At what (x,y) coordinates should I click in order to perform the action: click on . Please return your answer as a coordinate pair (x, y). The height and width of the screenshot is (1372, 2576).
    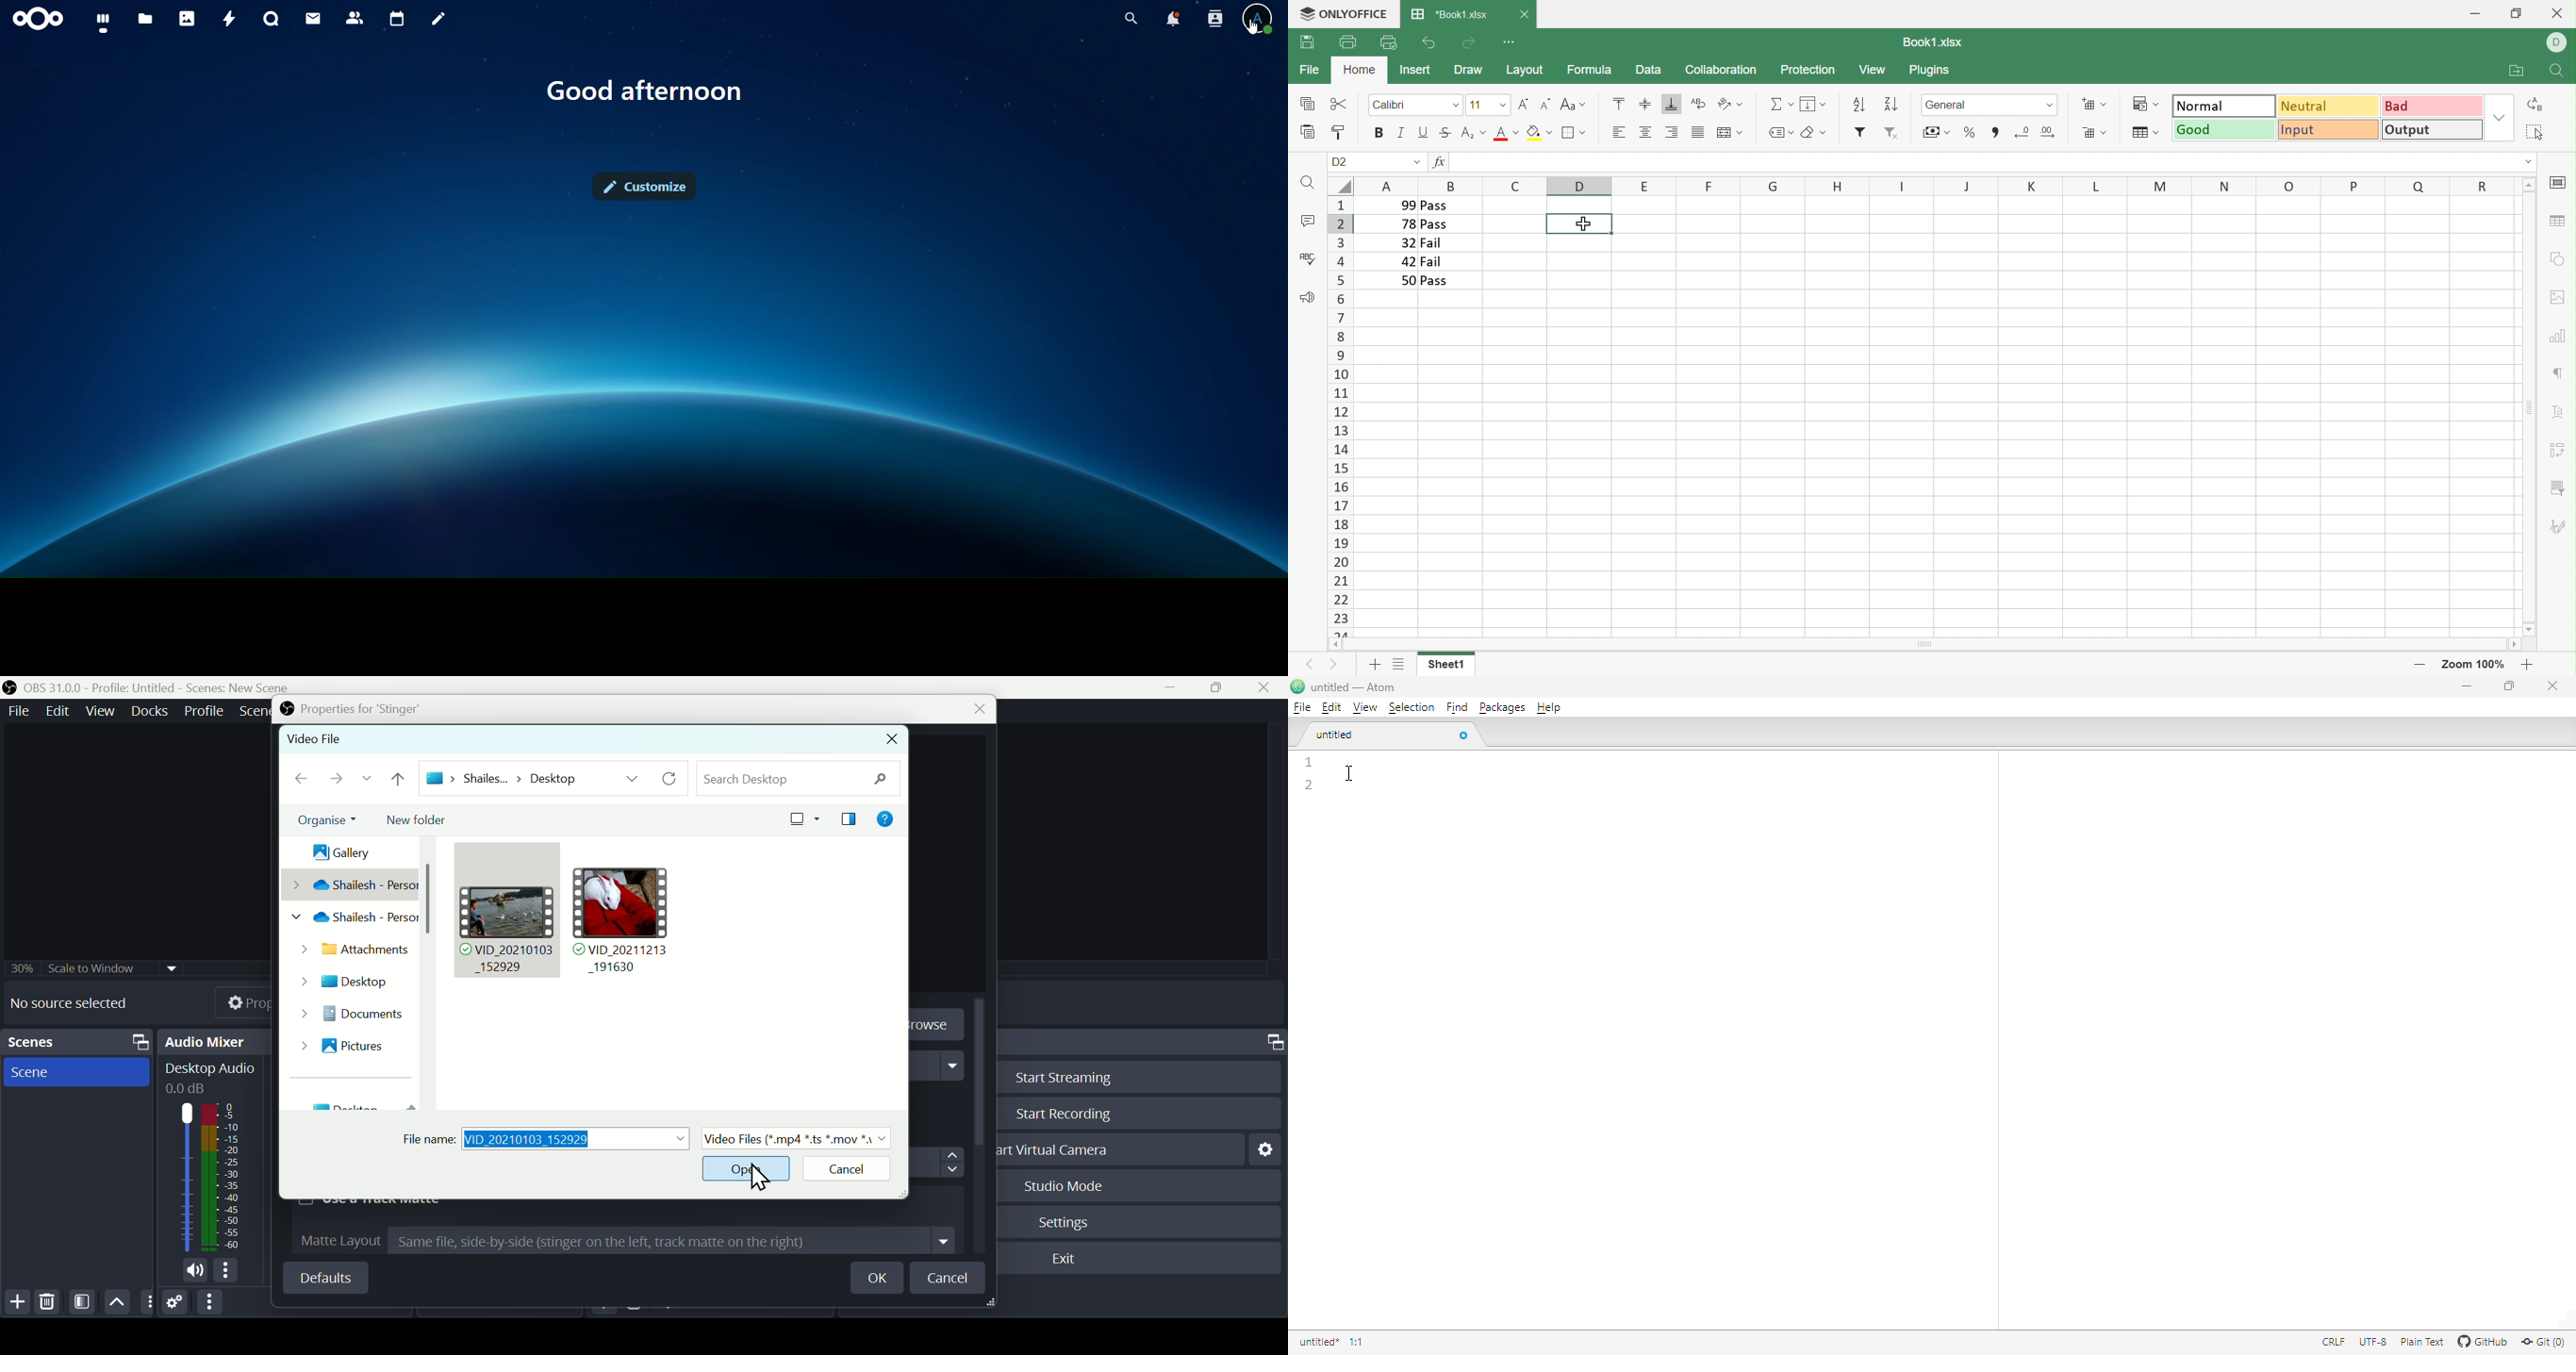
    Looking at the image, I should click on (205, 709).